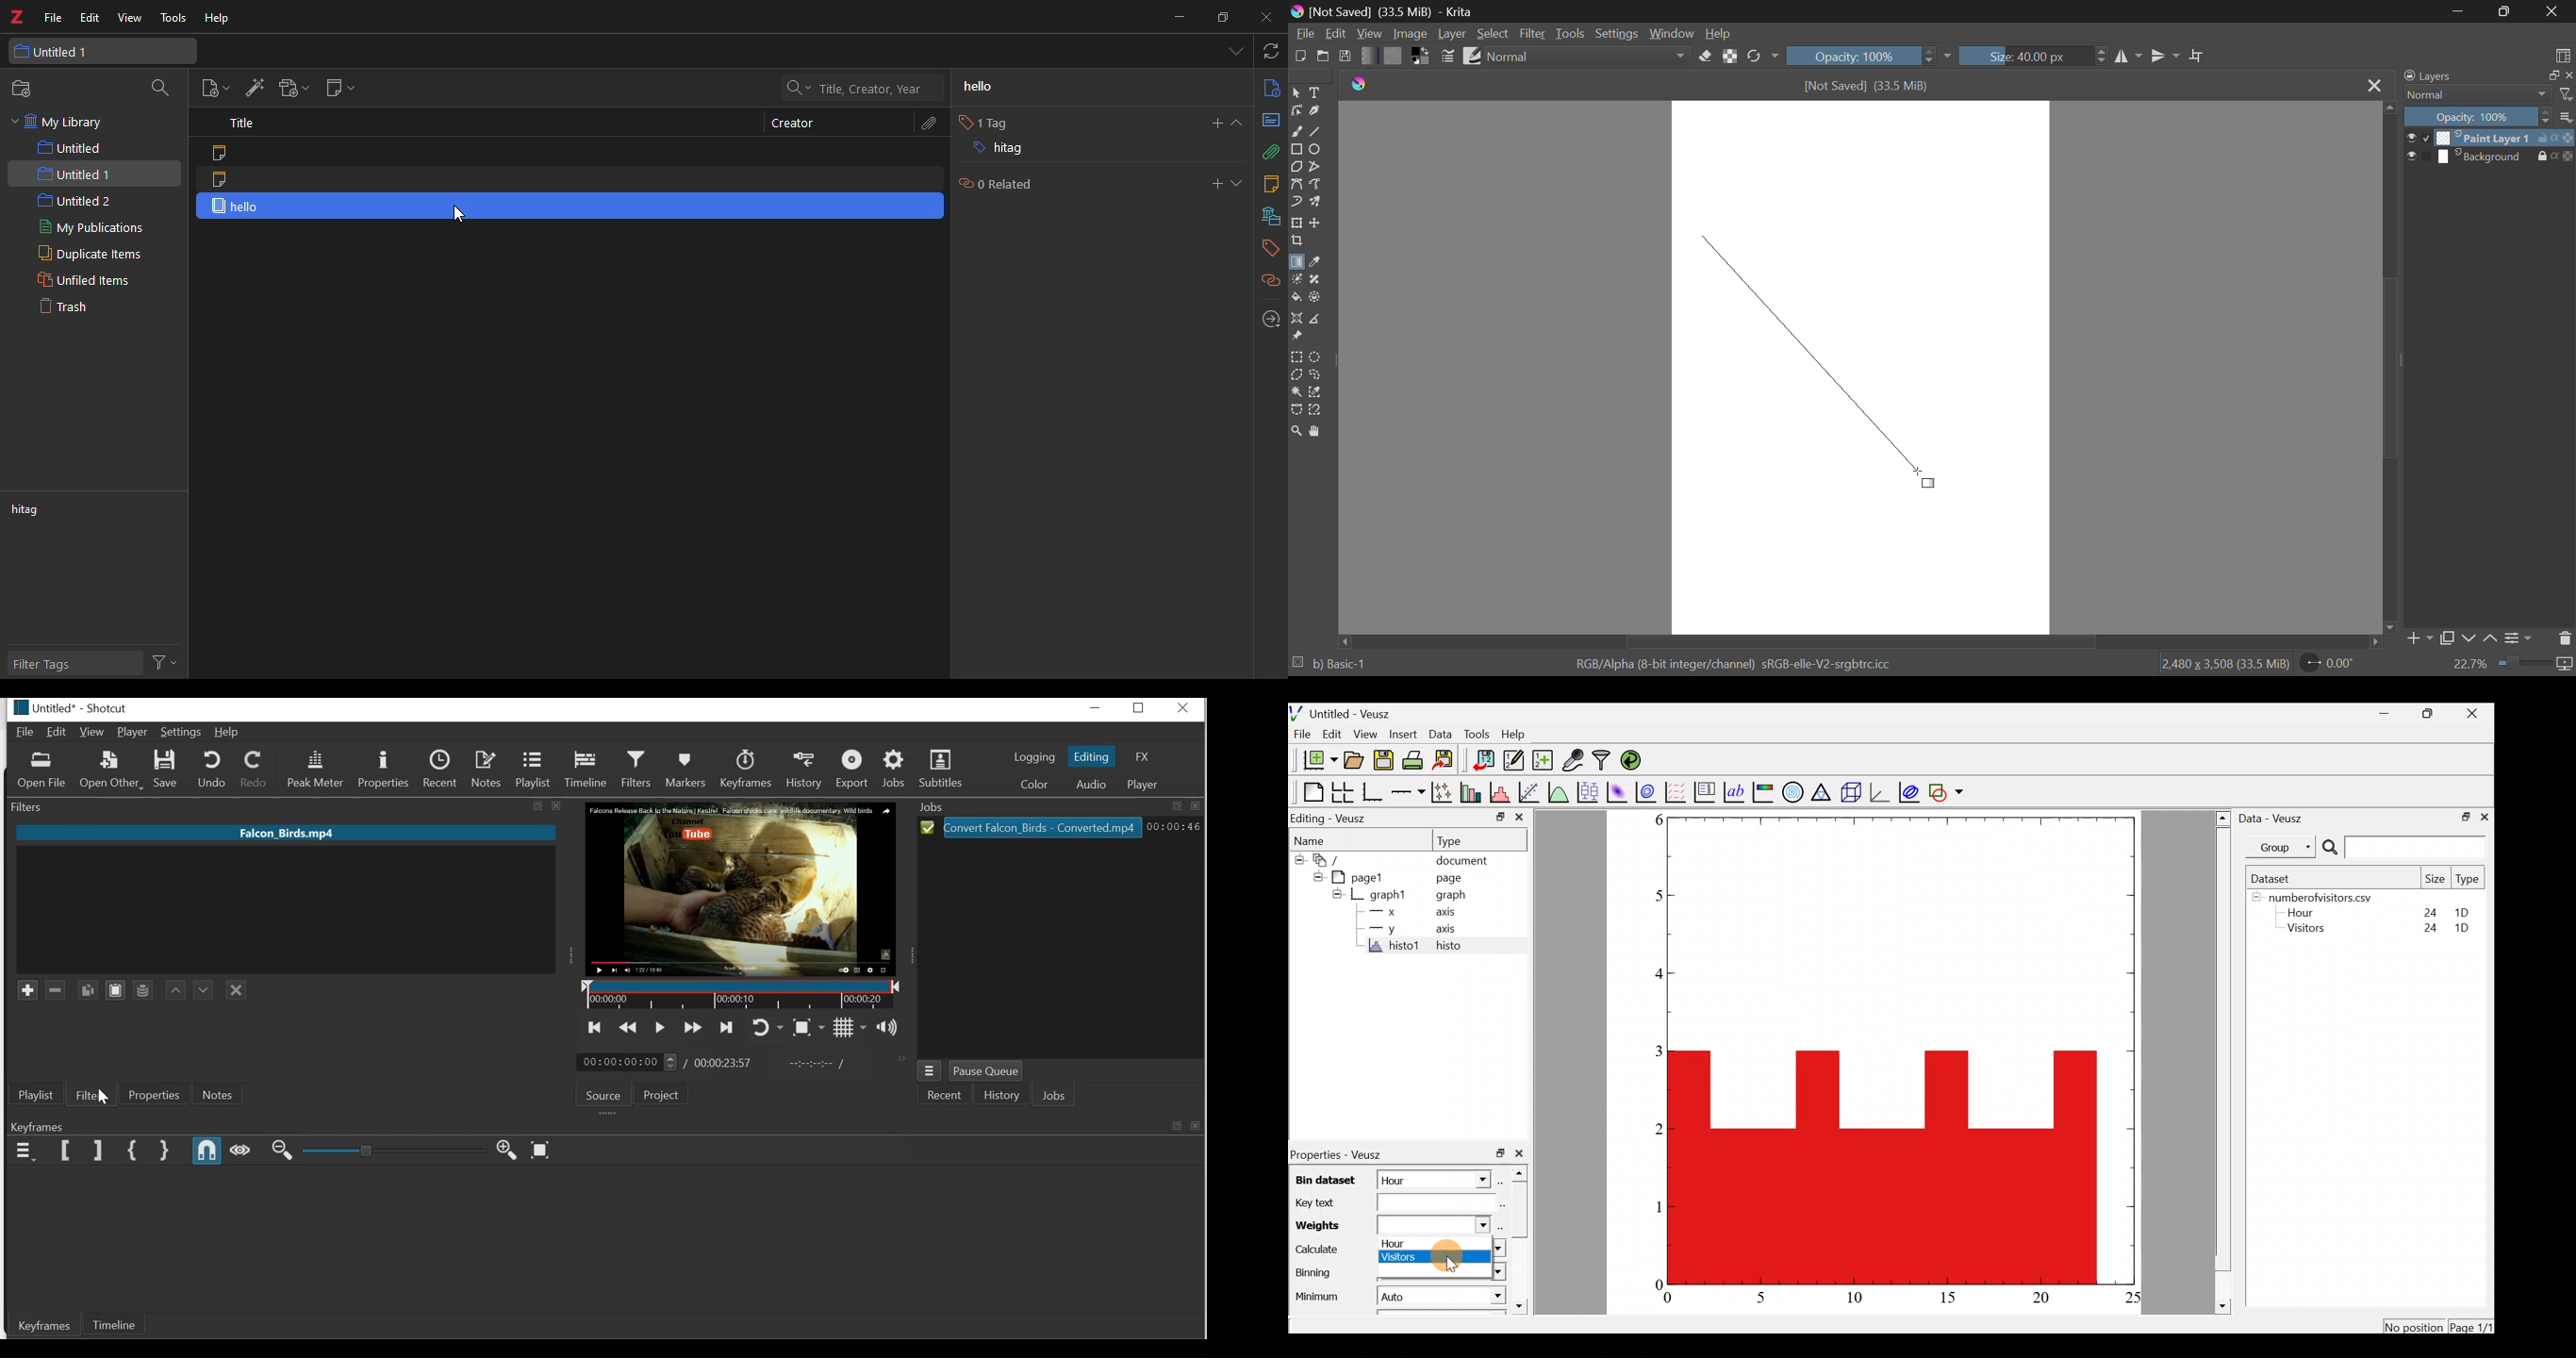 This screenshot has height=1372, width=2576. Describe the element at coordinates (2418, 641) in the screenshot. I see `Add Layer` at that location.